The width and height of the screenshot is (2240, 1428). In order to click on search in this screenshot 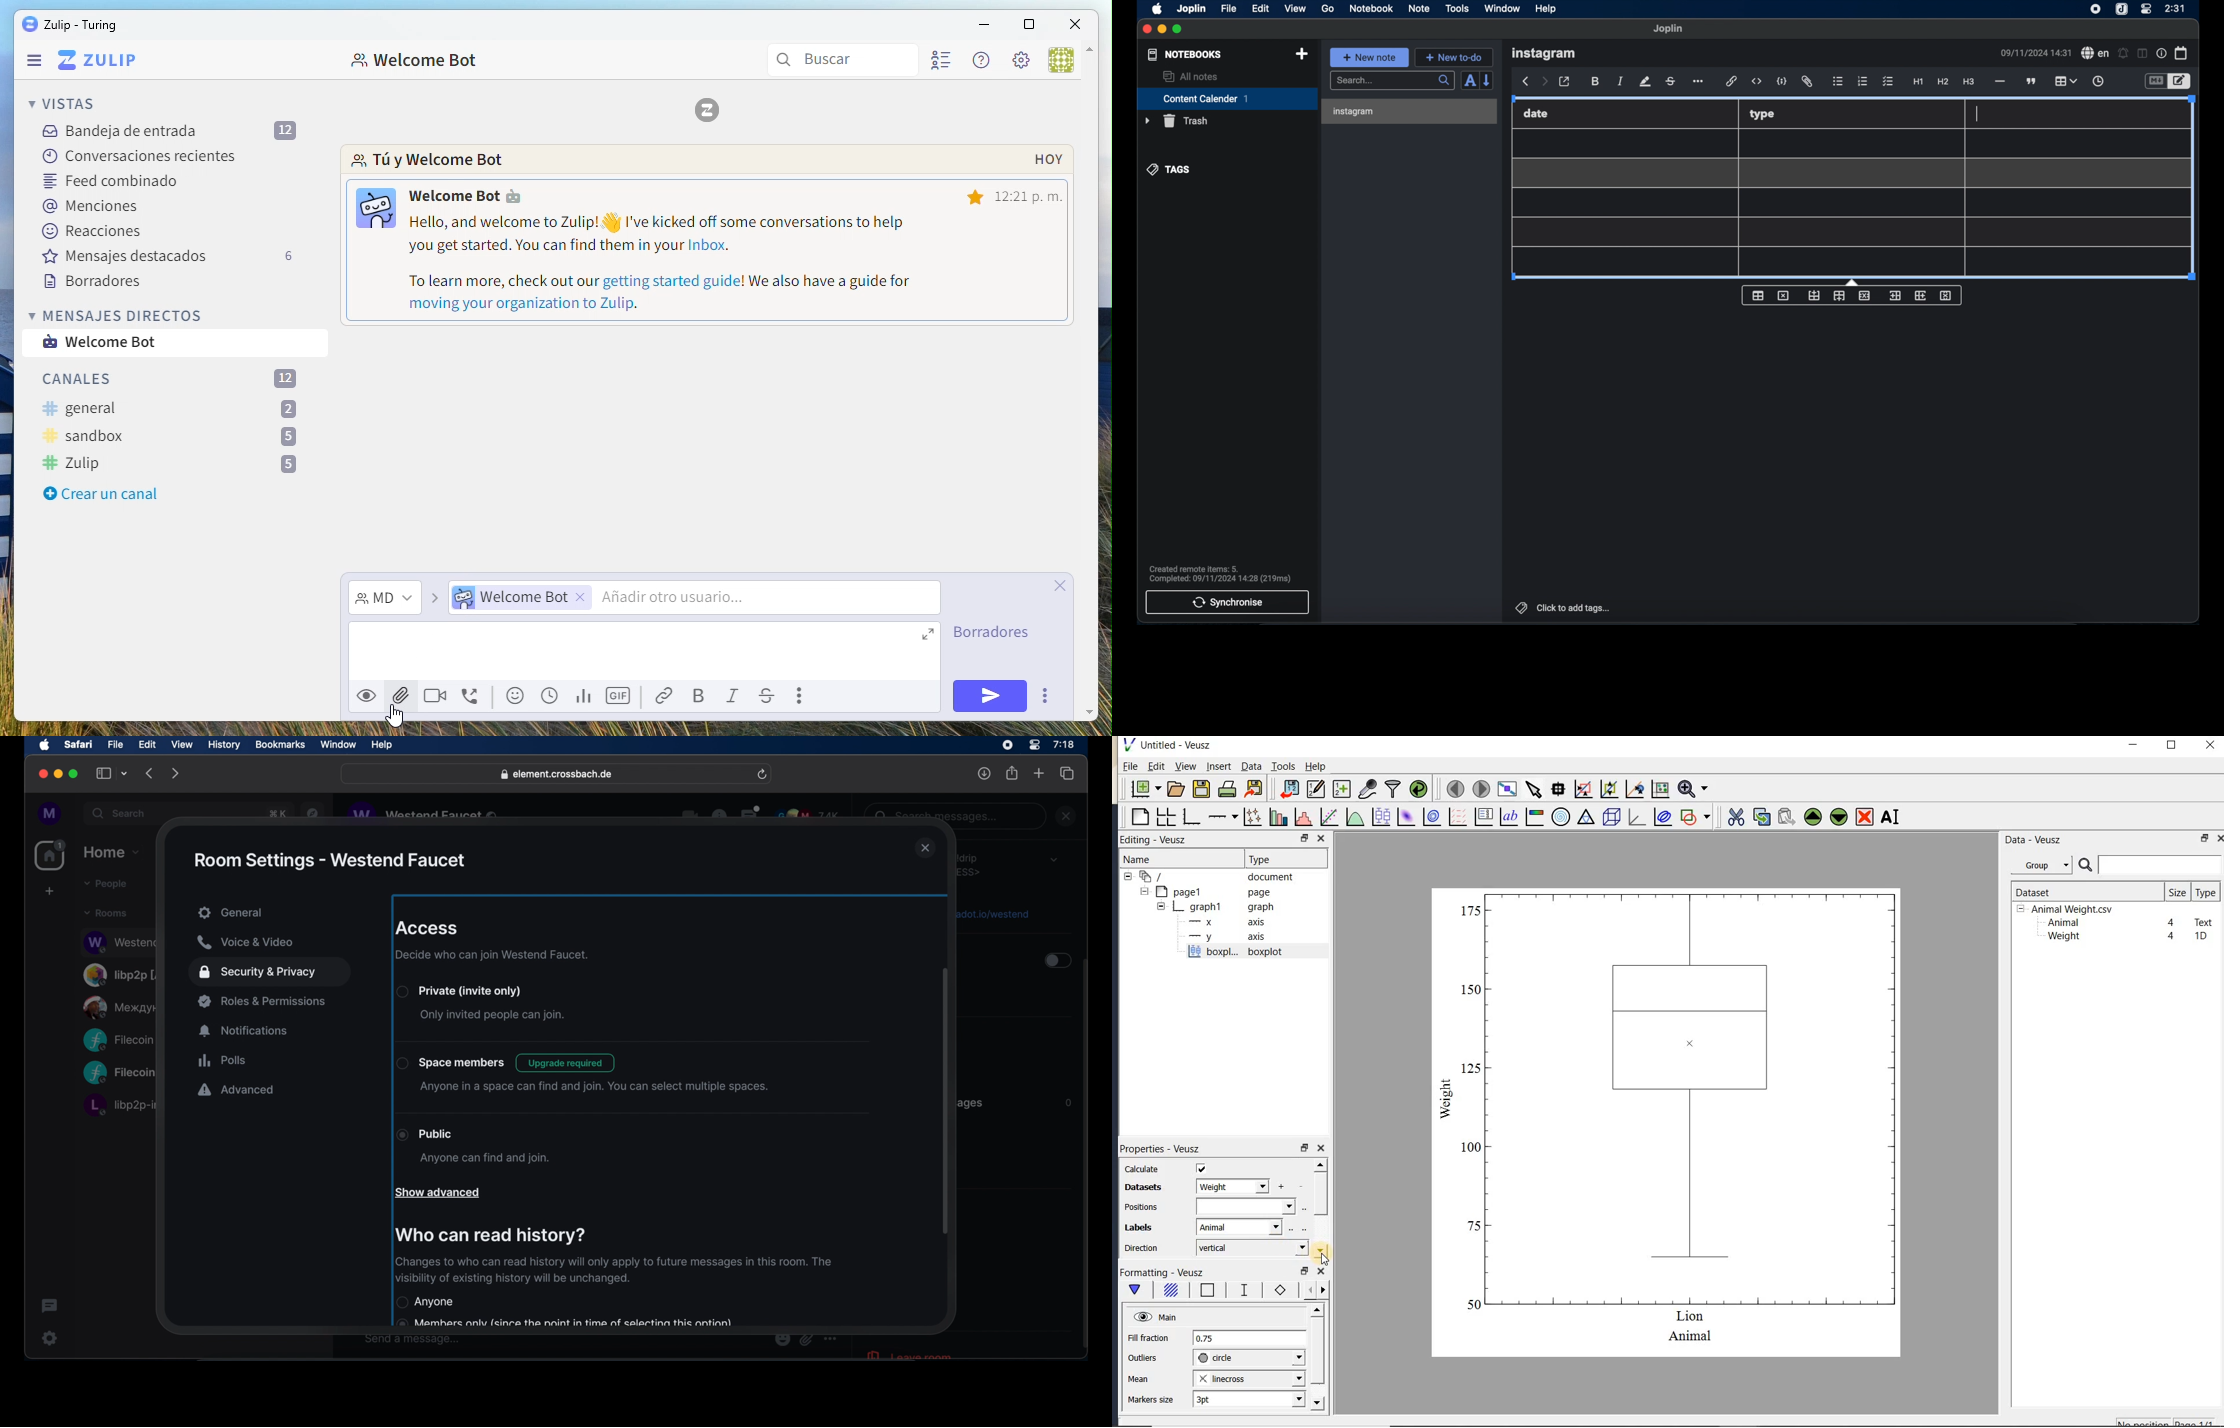, I will do `click(120, 813)`.